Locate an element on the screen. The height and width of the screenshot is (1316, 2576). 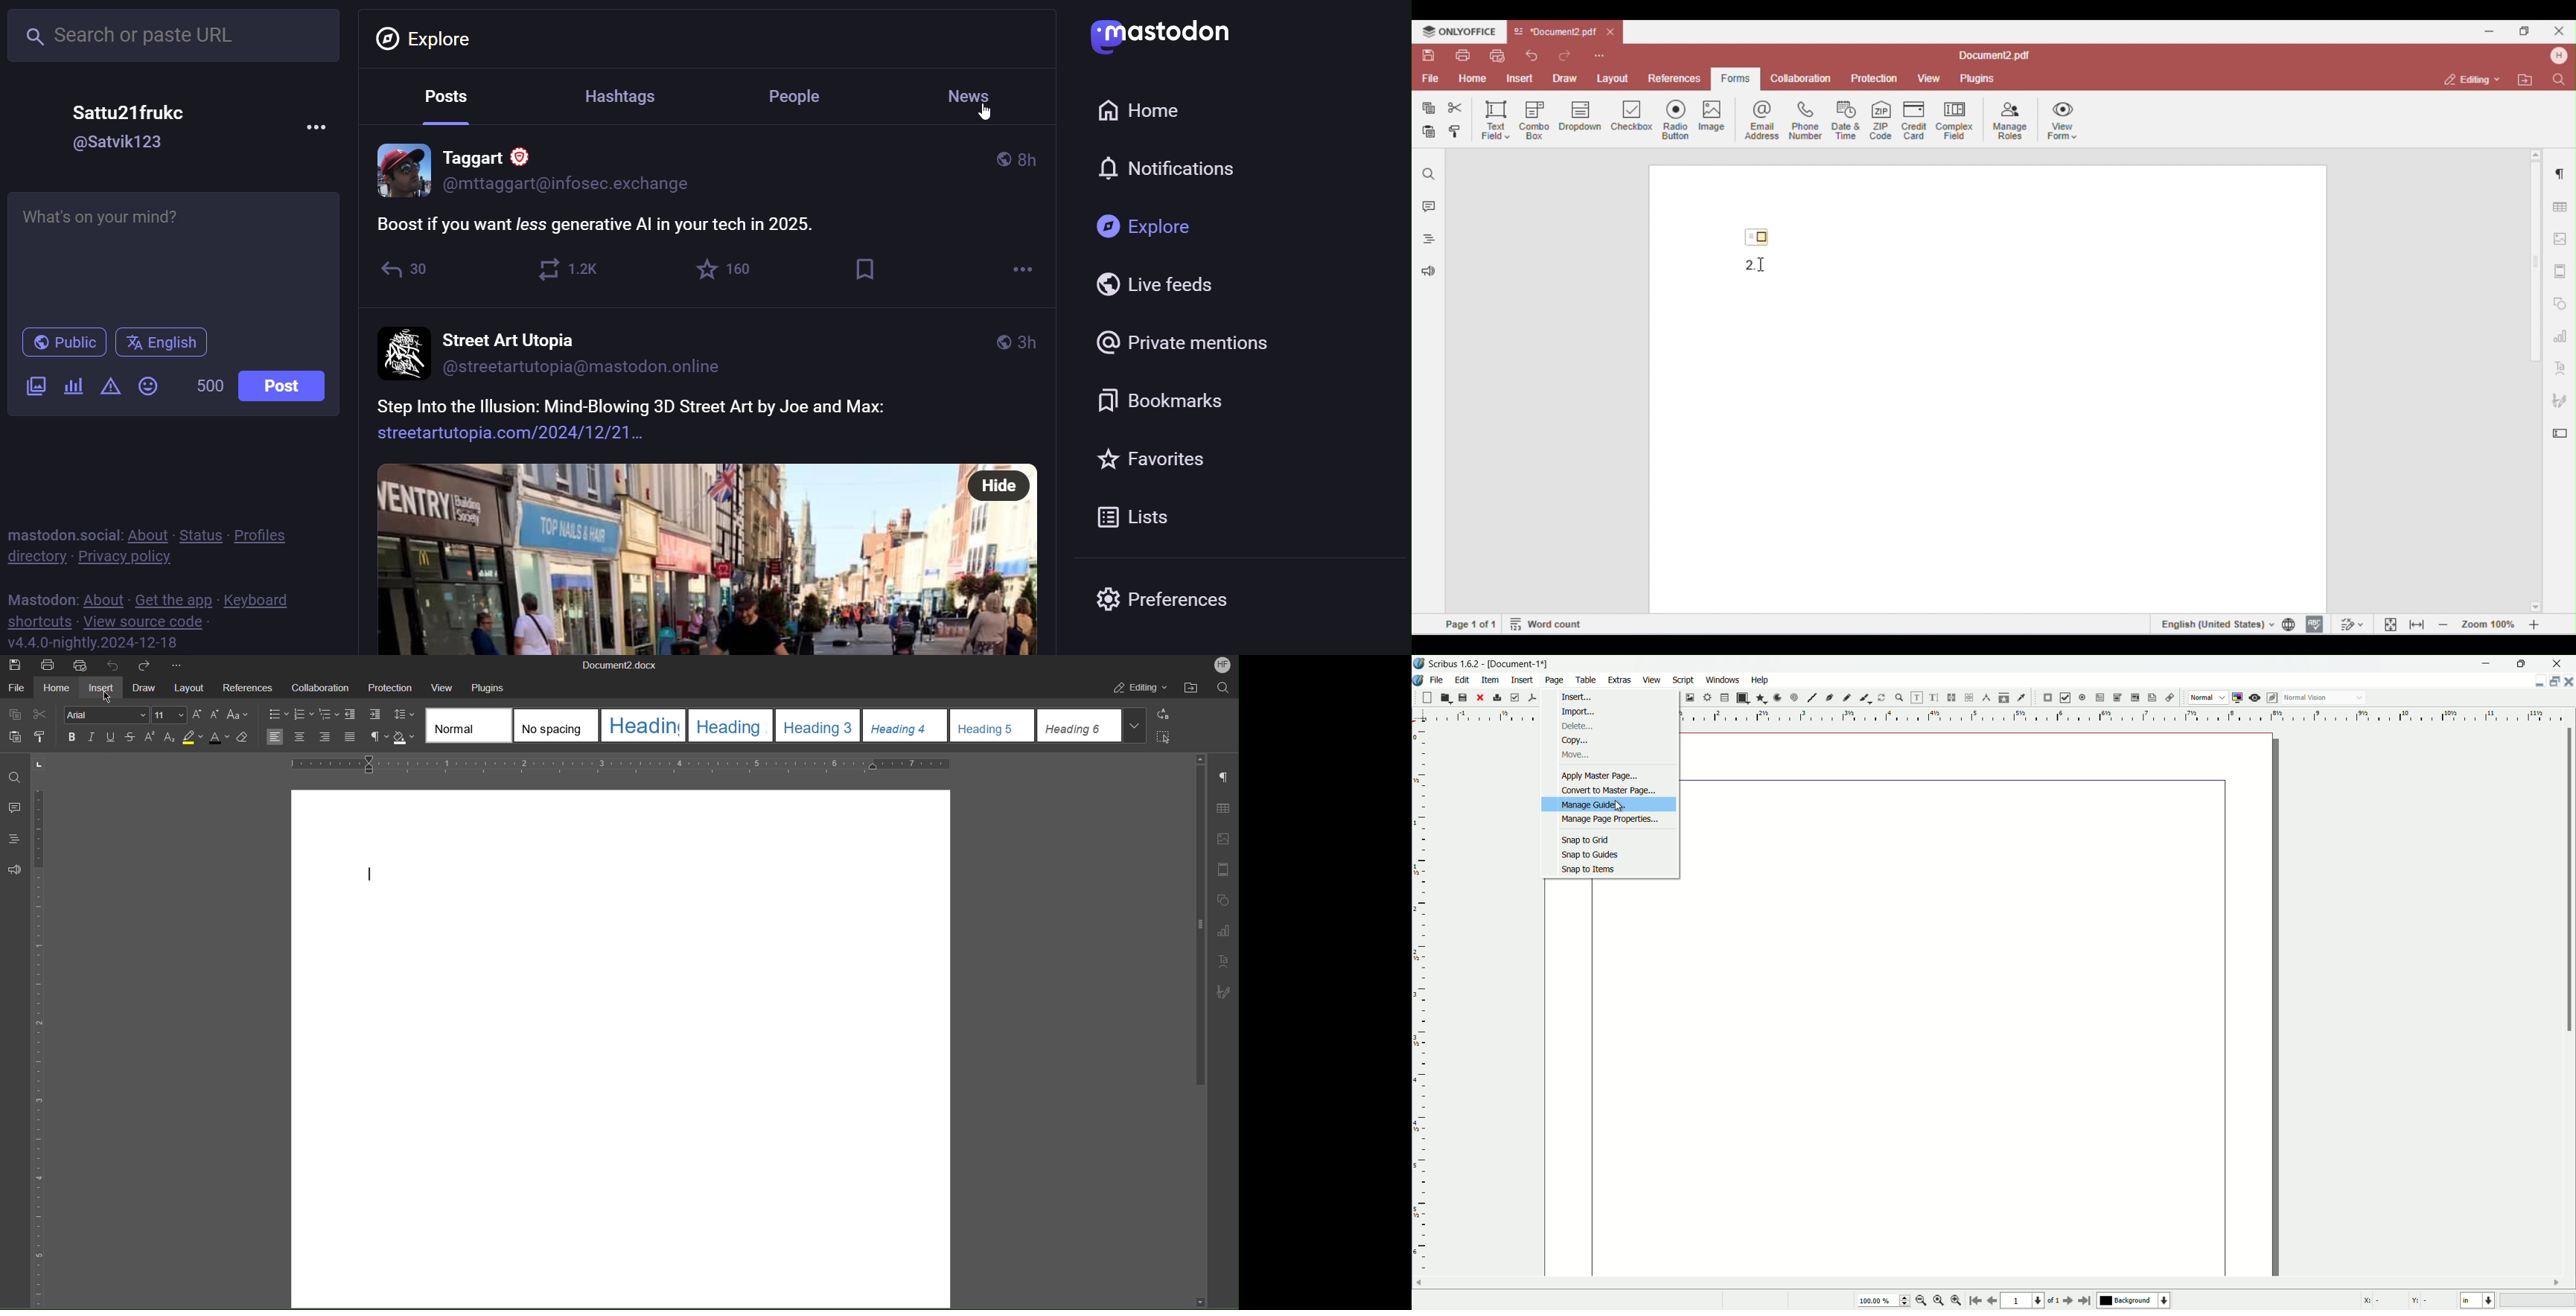
Decrease Font is located at coordinates (216, 714).